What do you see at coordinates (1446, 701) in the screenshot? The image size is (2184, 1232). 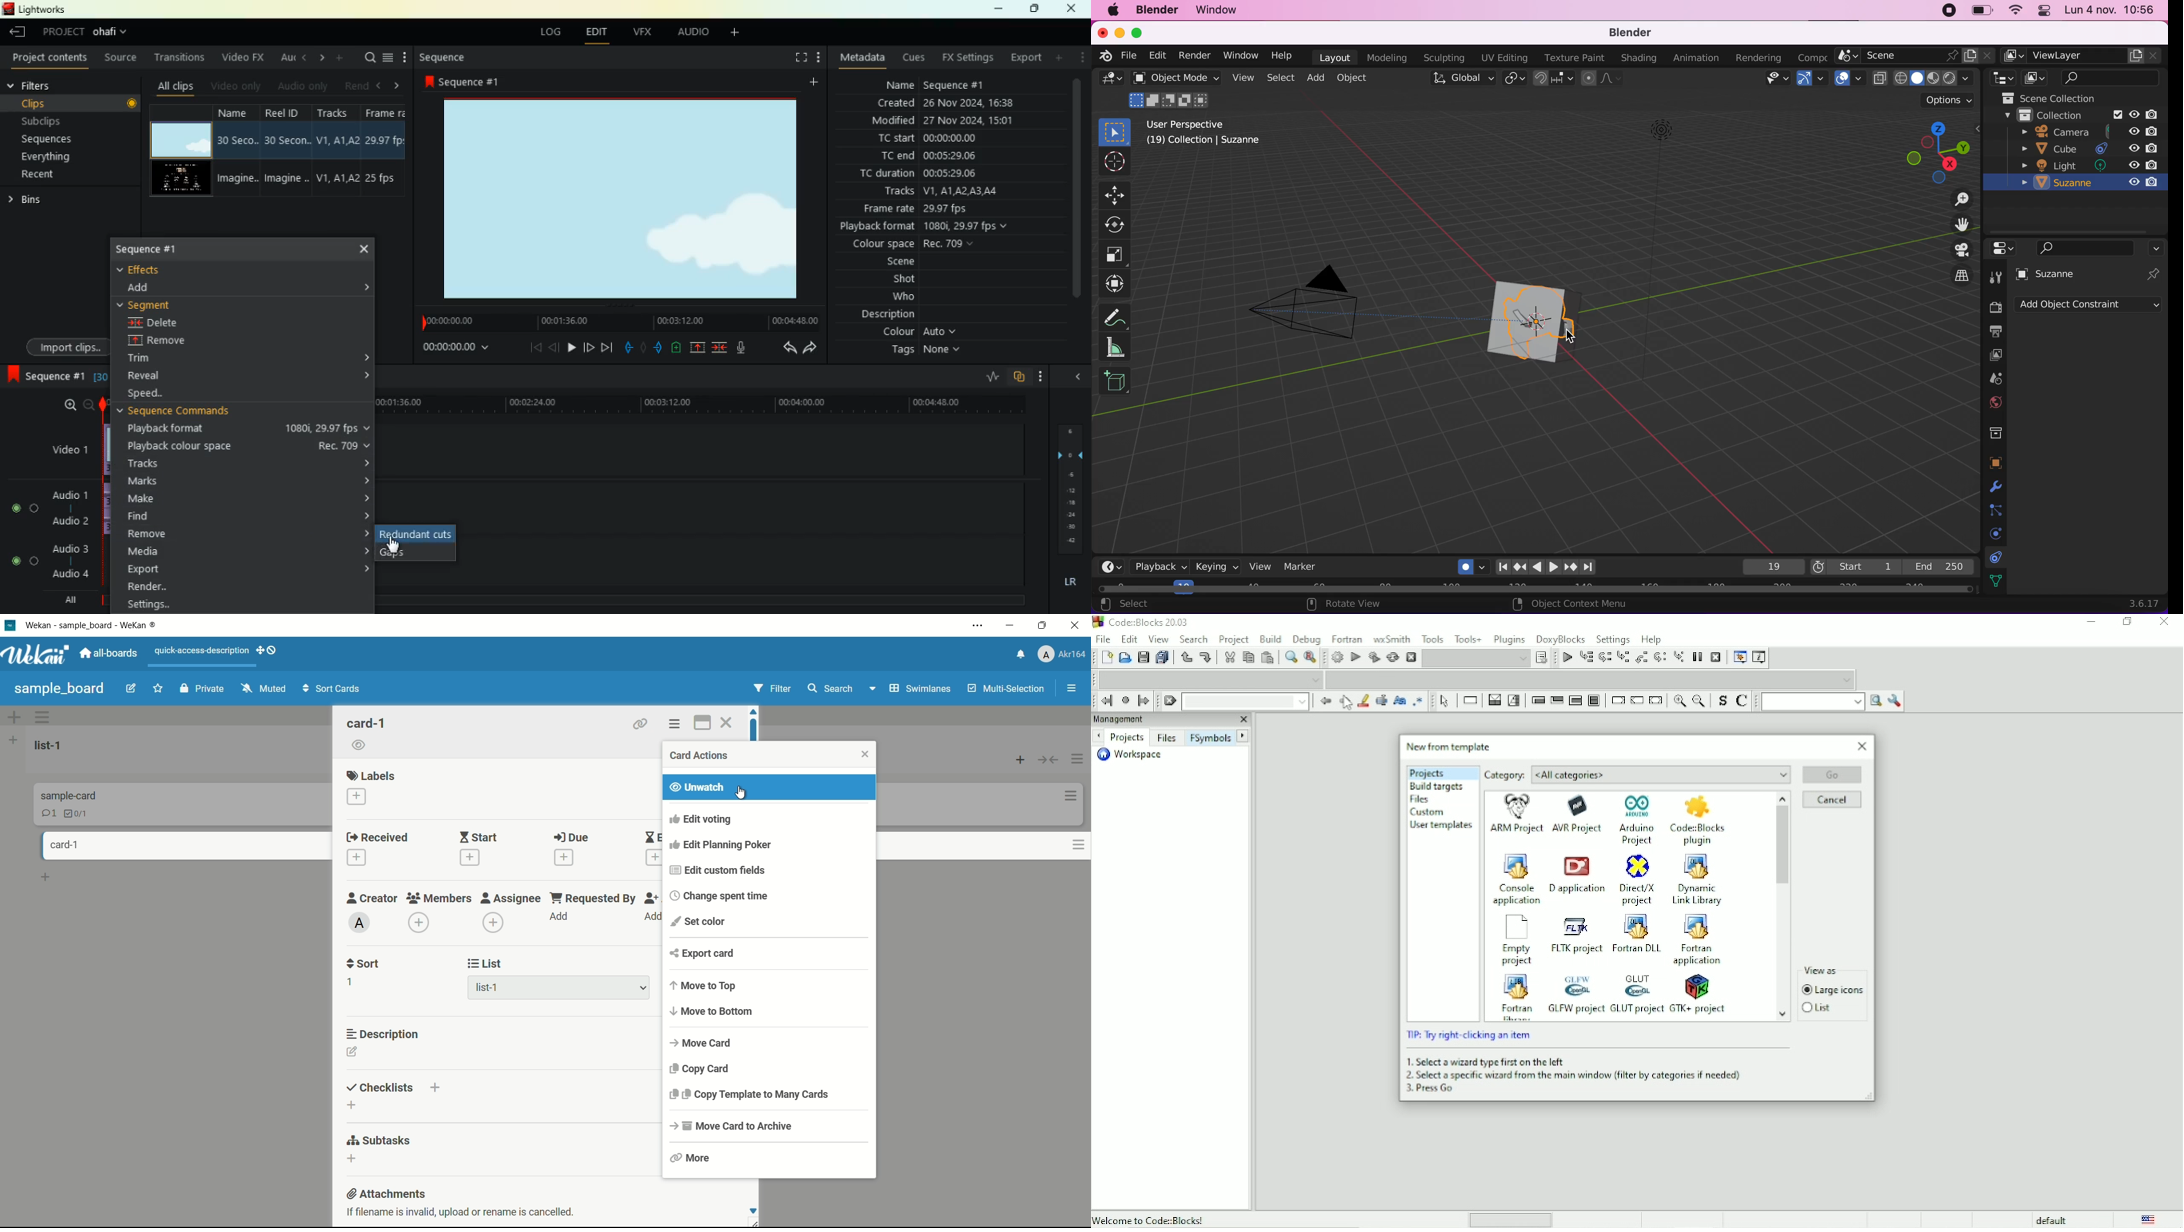 I see `Select` at bounding box center [1446, 701].